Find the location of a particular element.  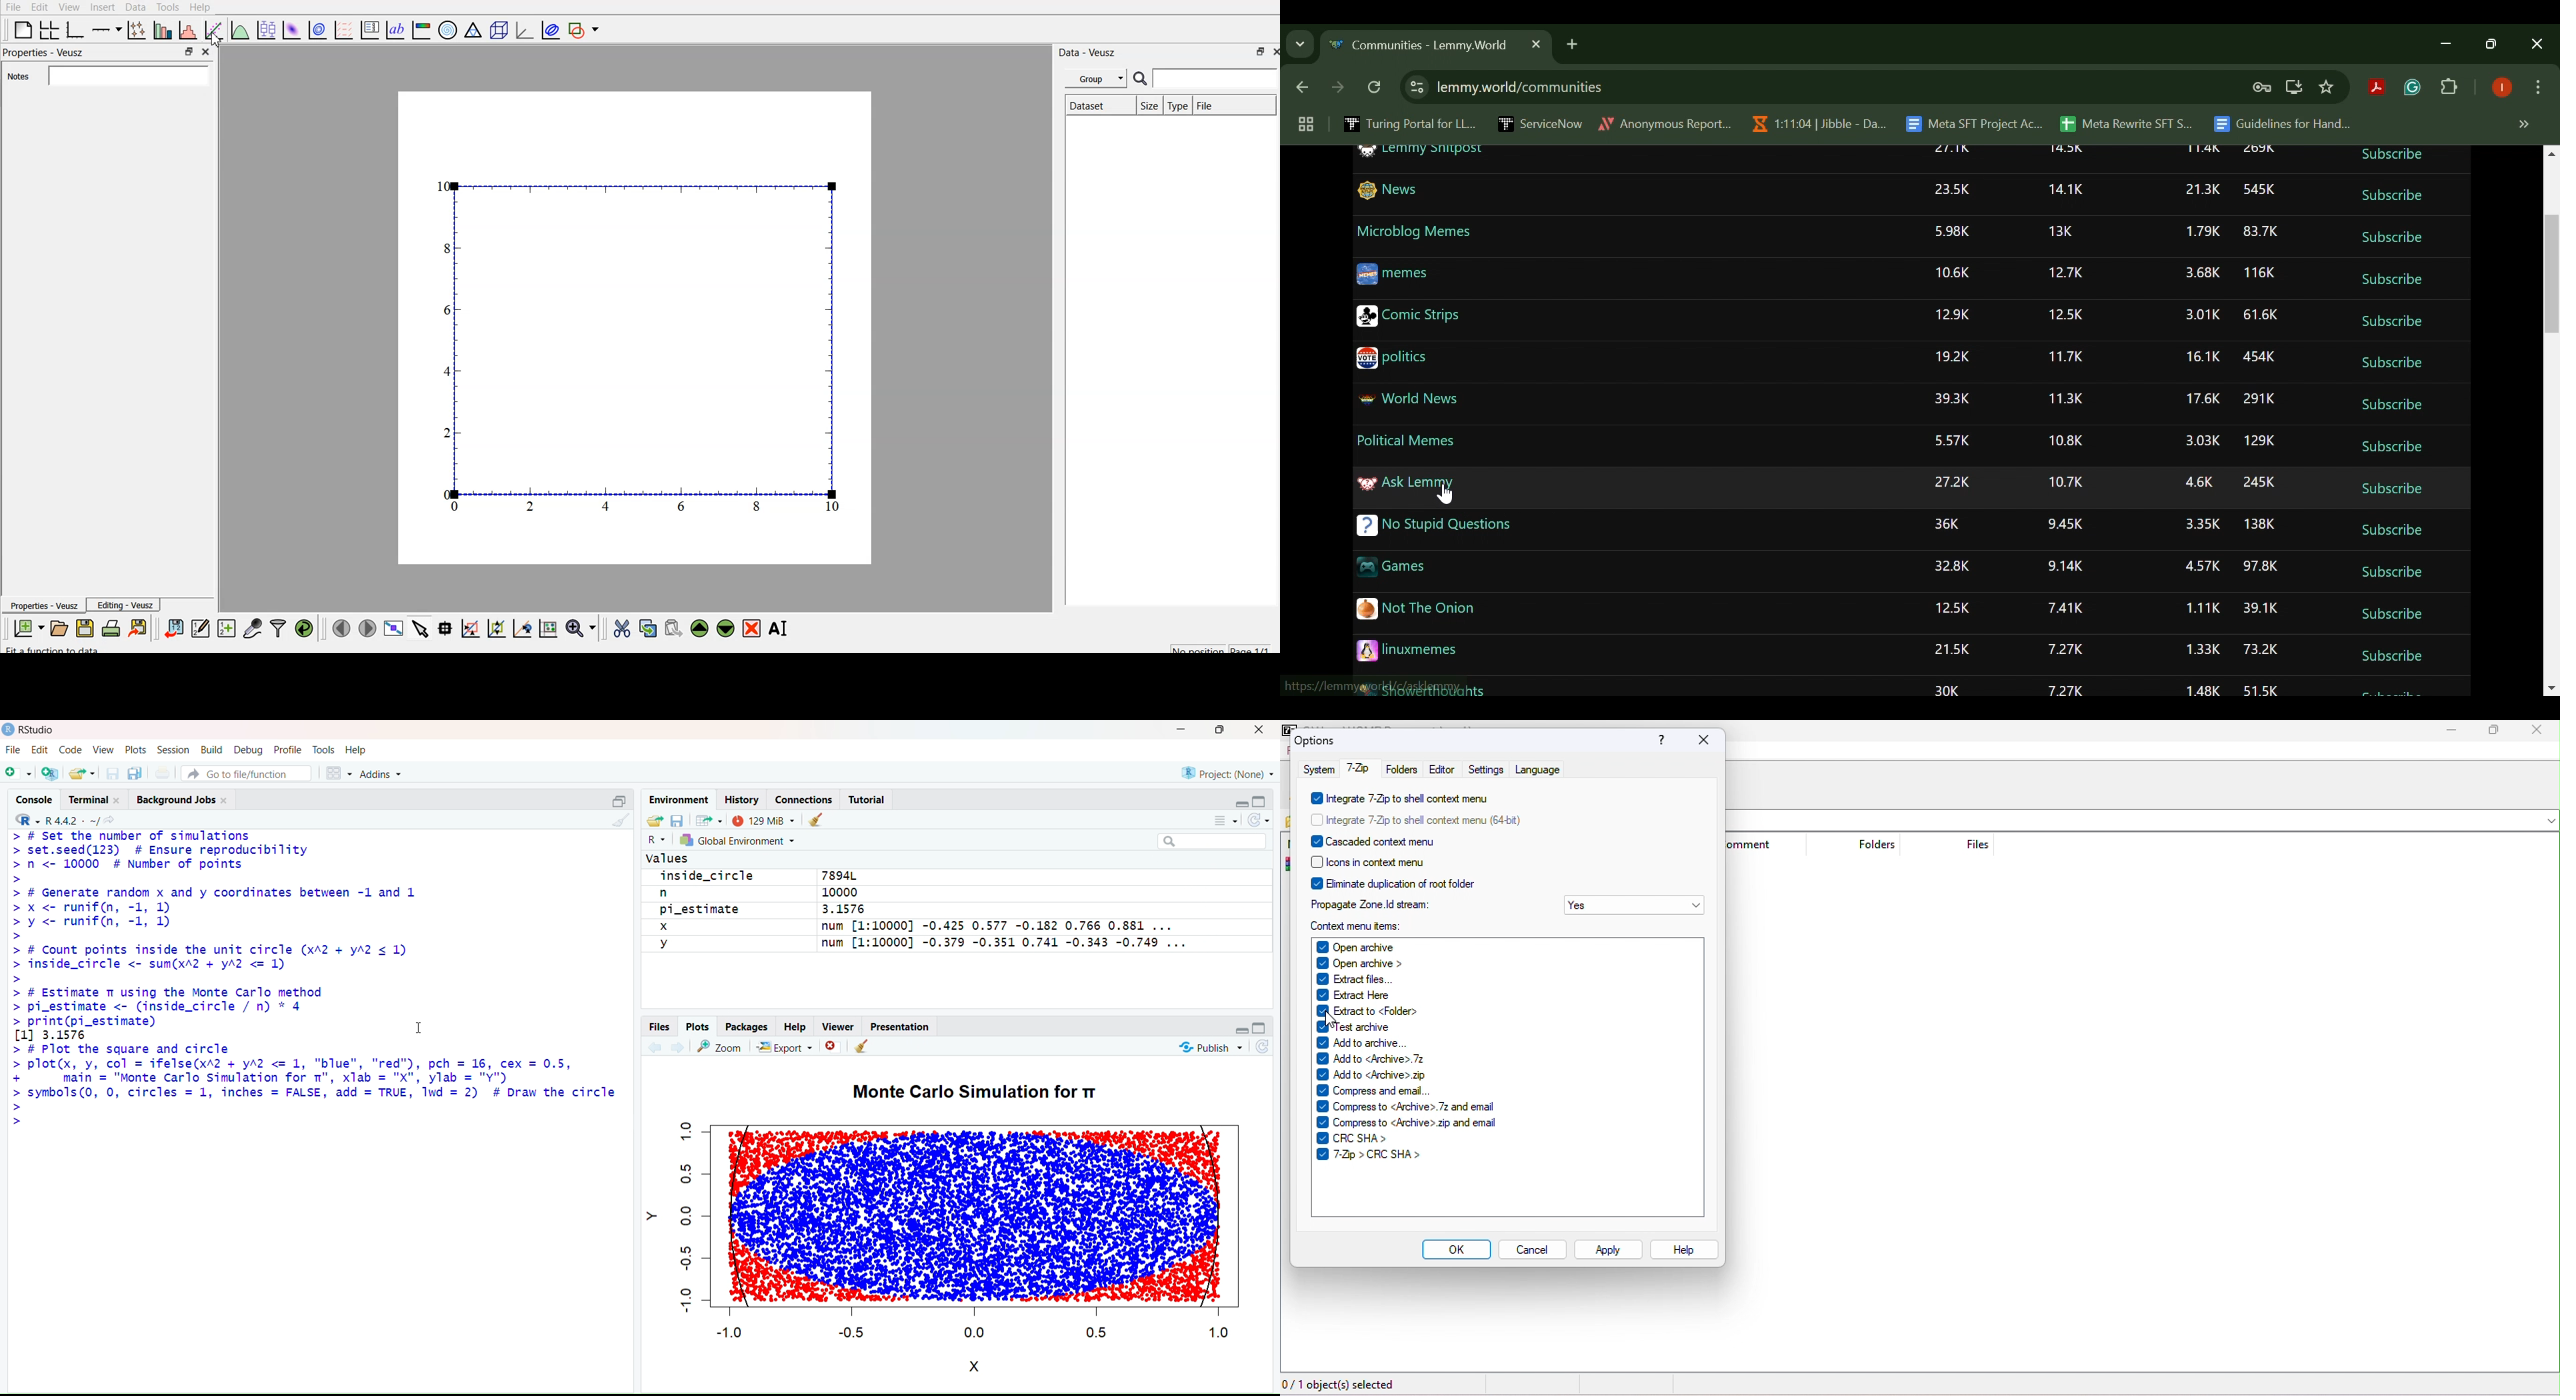

Close Window is located at coordinates (2538, 44).